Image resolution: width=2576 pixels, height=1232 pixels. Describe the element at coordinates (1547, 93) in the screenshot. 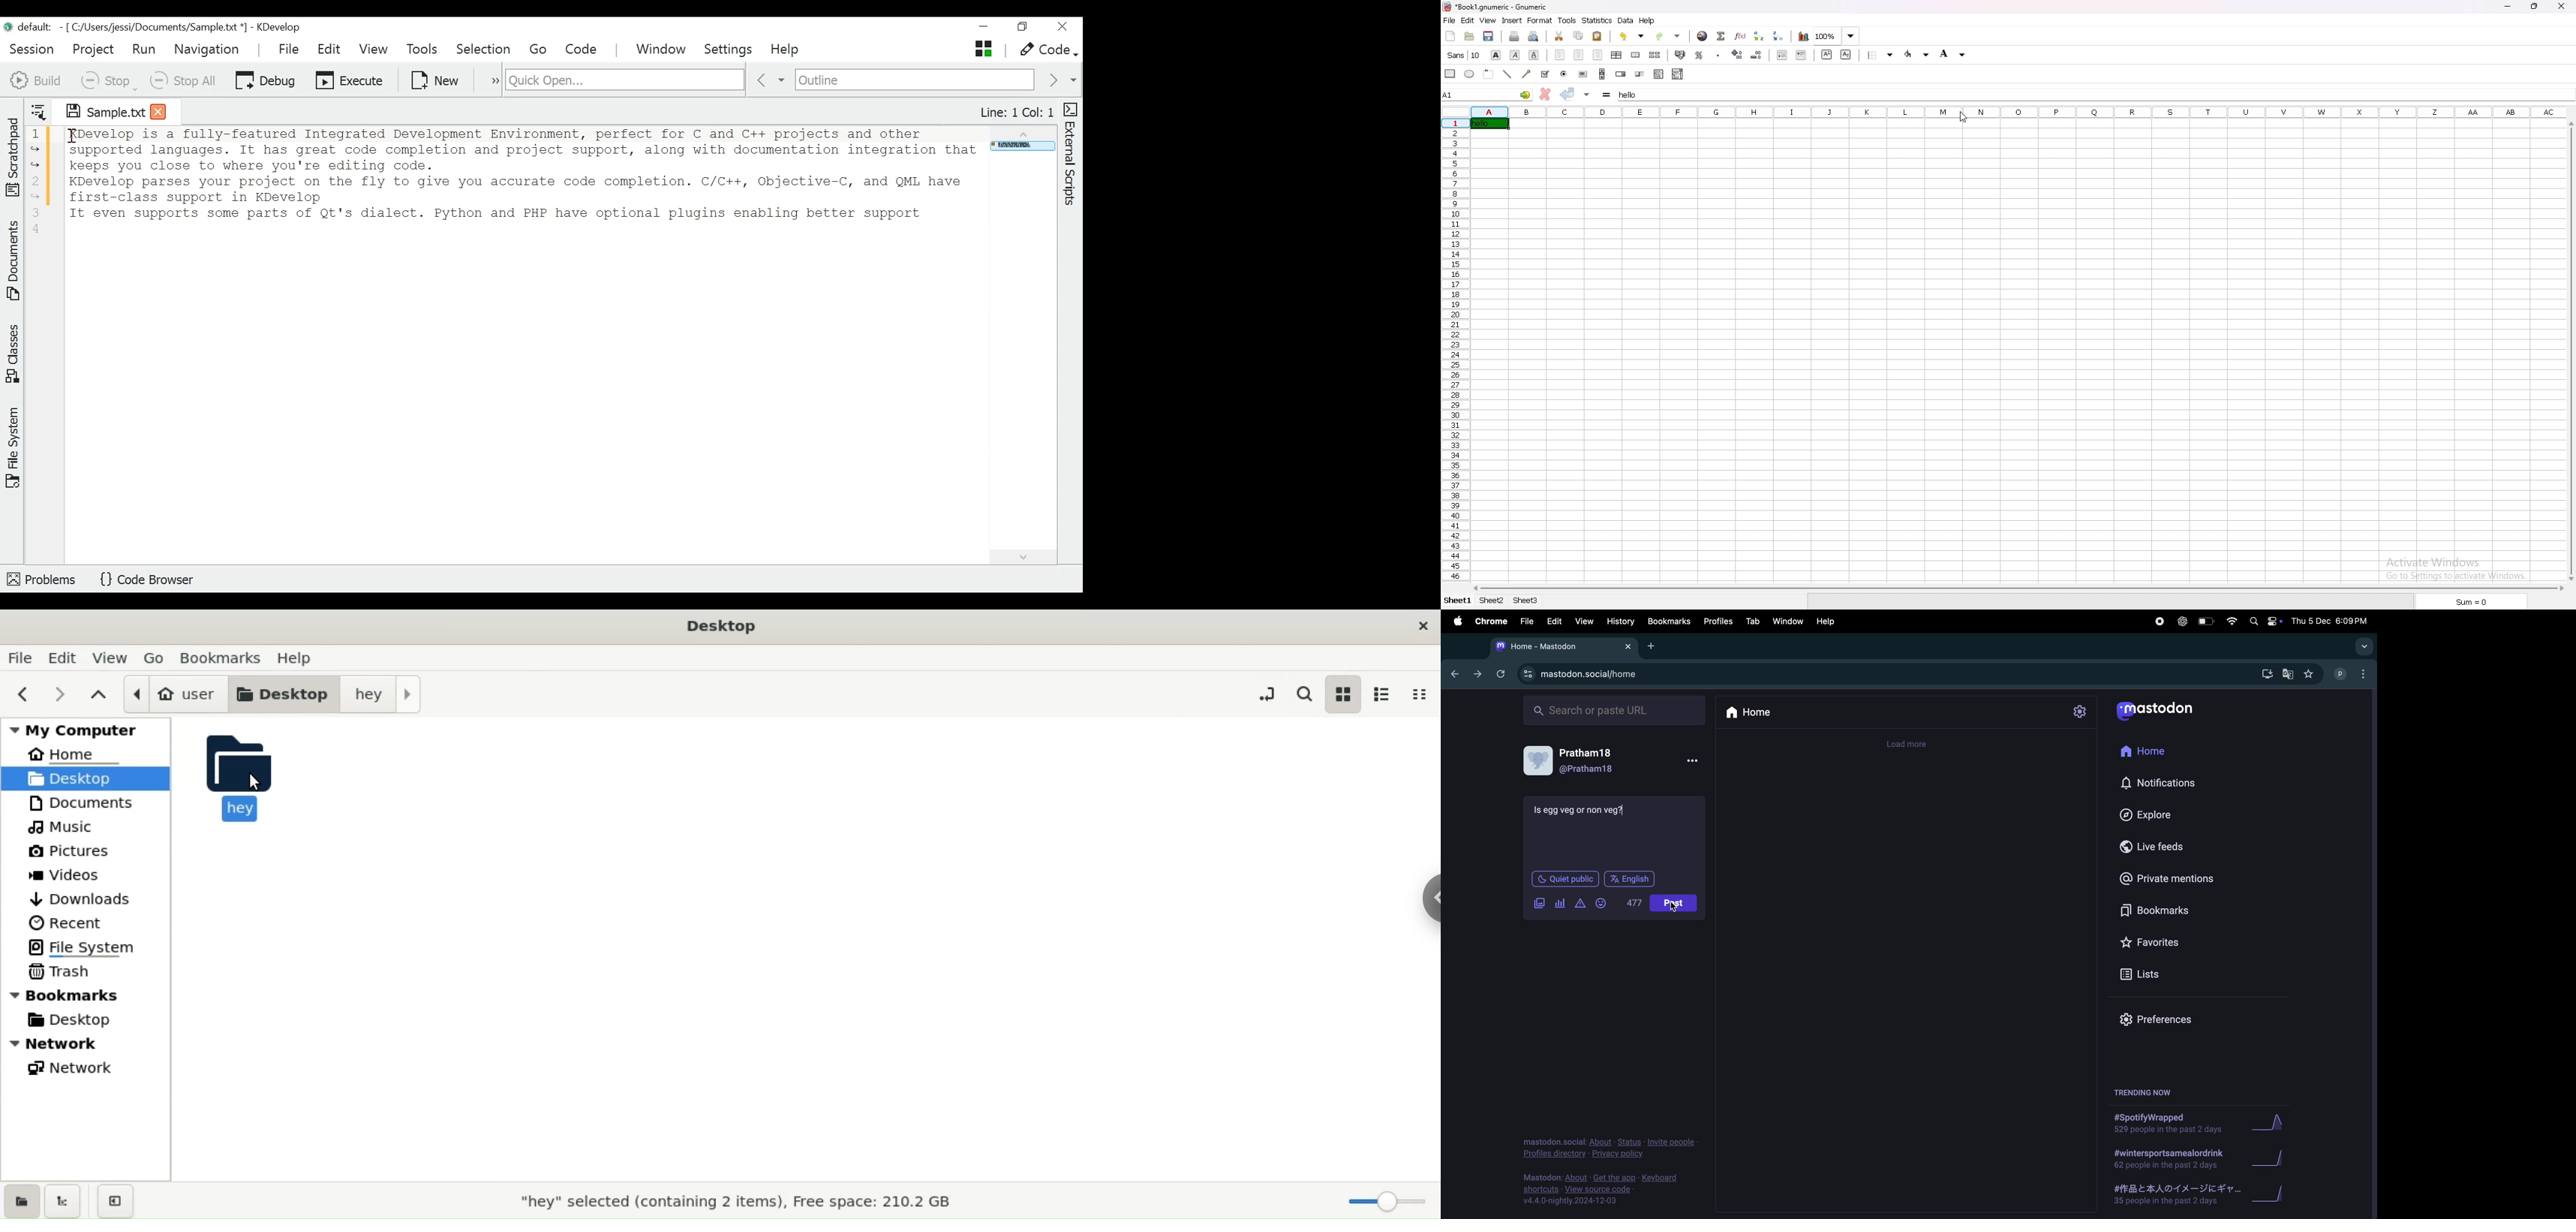

I see `cancel change` at that location.